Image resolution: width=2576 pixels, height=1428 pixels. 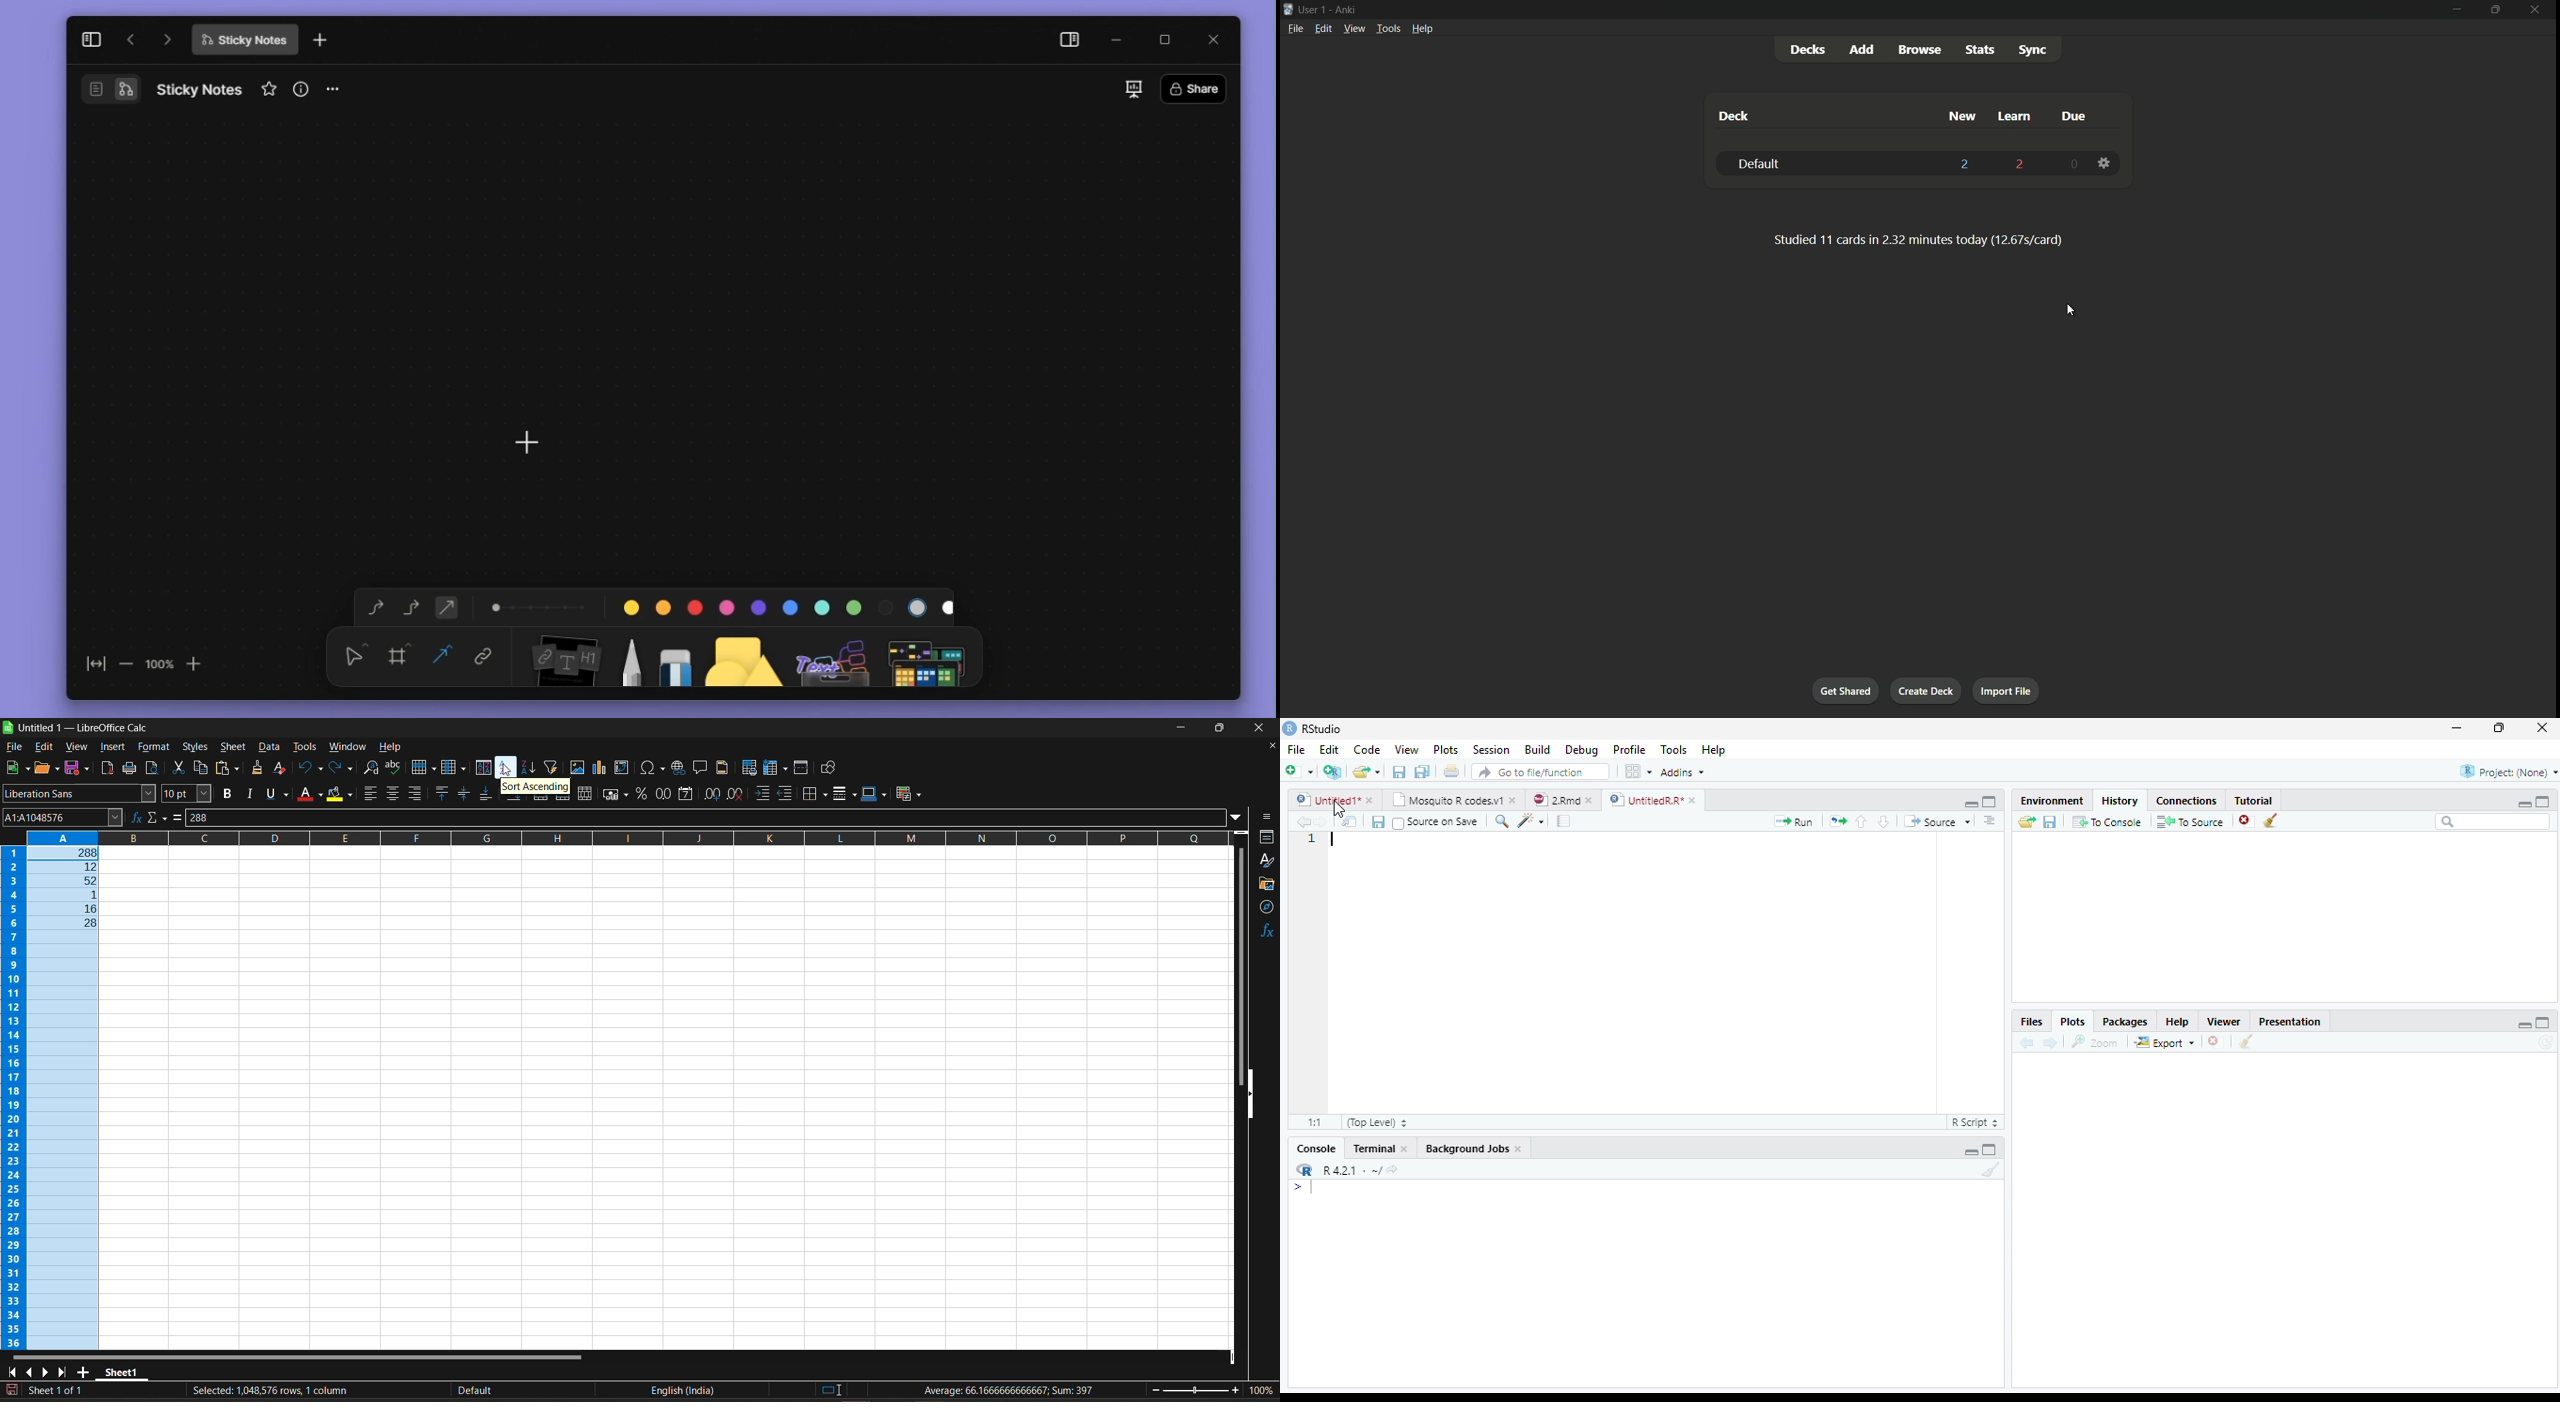 What do you see at coordinates (1354, 29) in the screenshot?
I see `view menu` at bounding box center [1354, 29].